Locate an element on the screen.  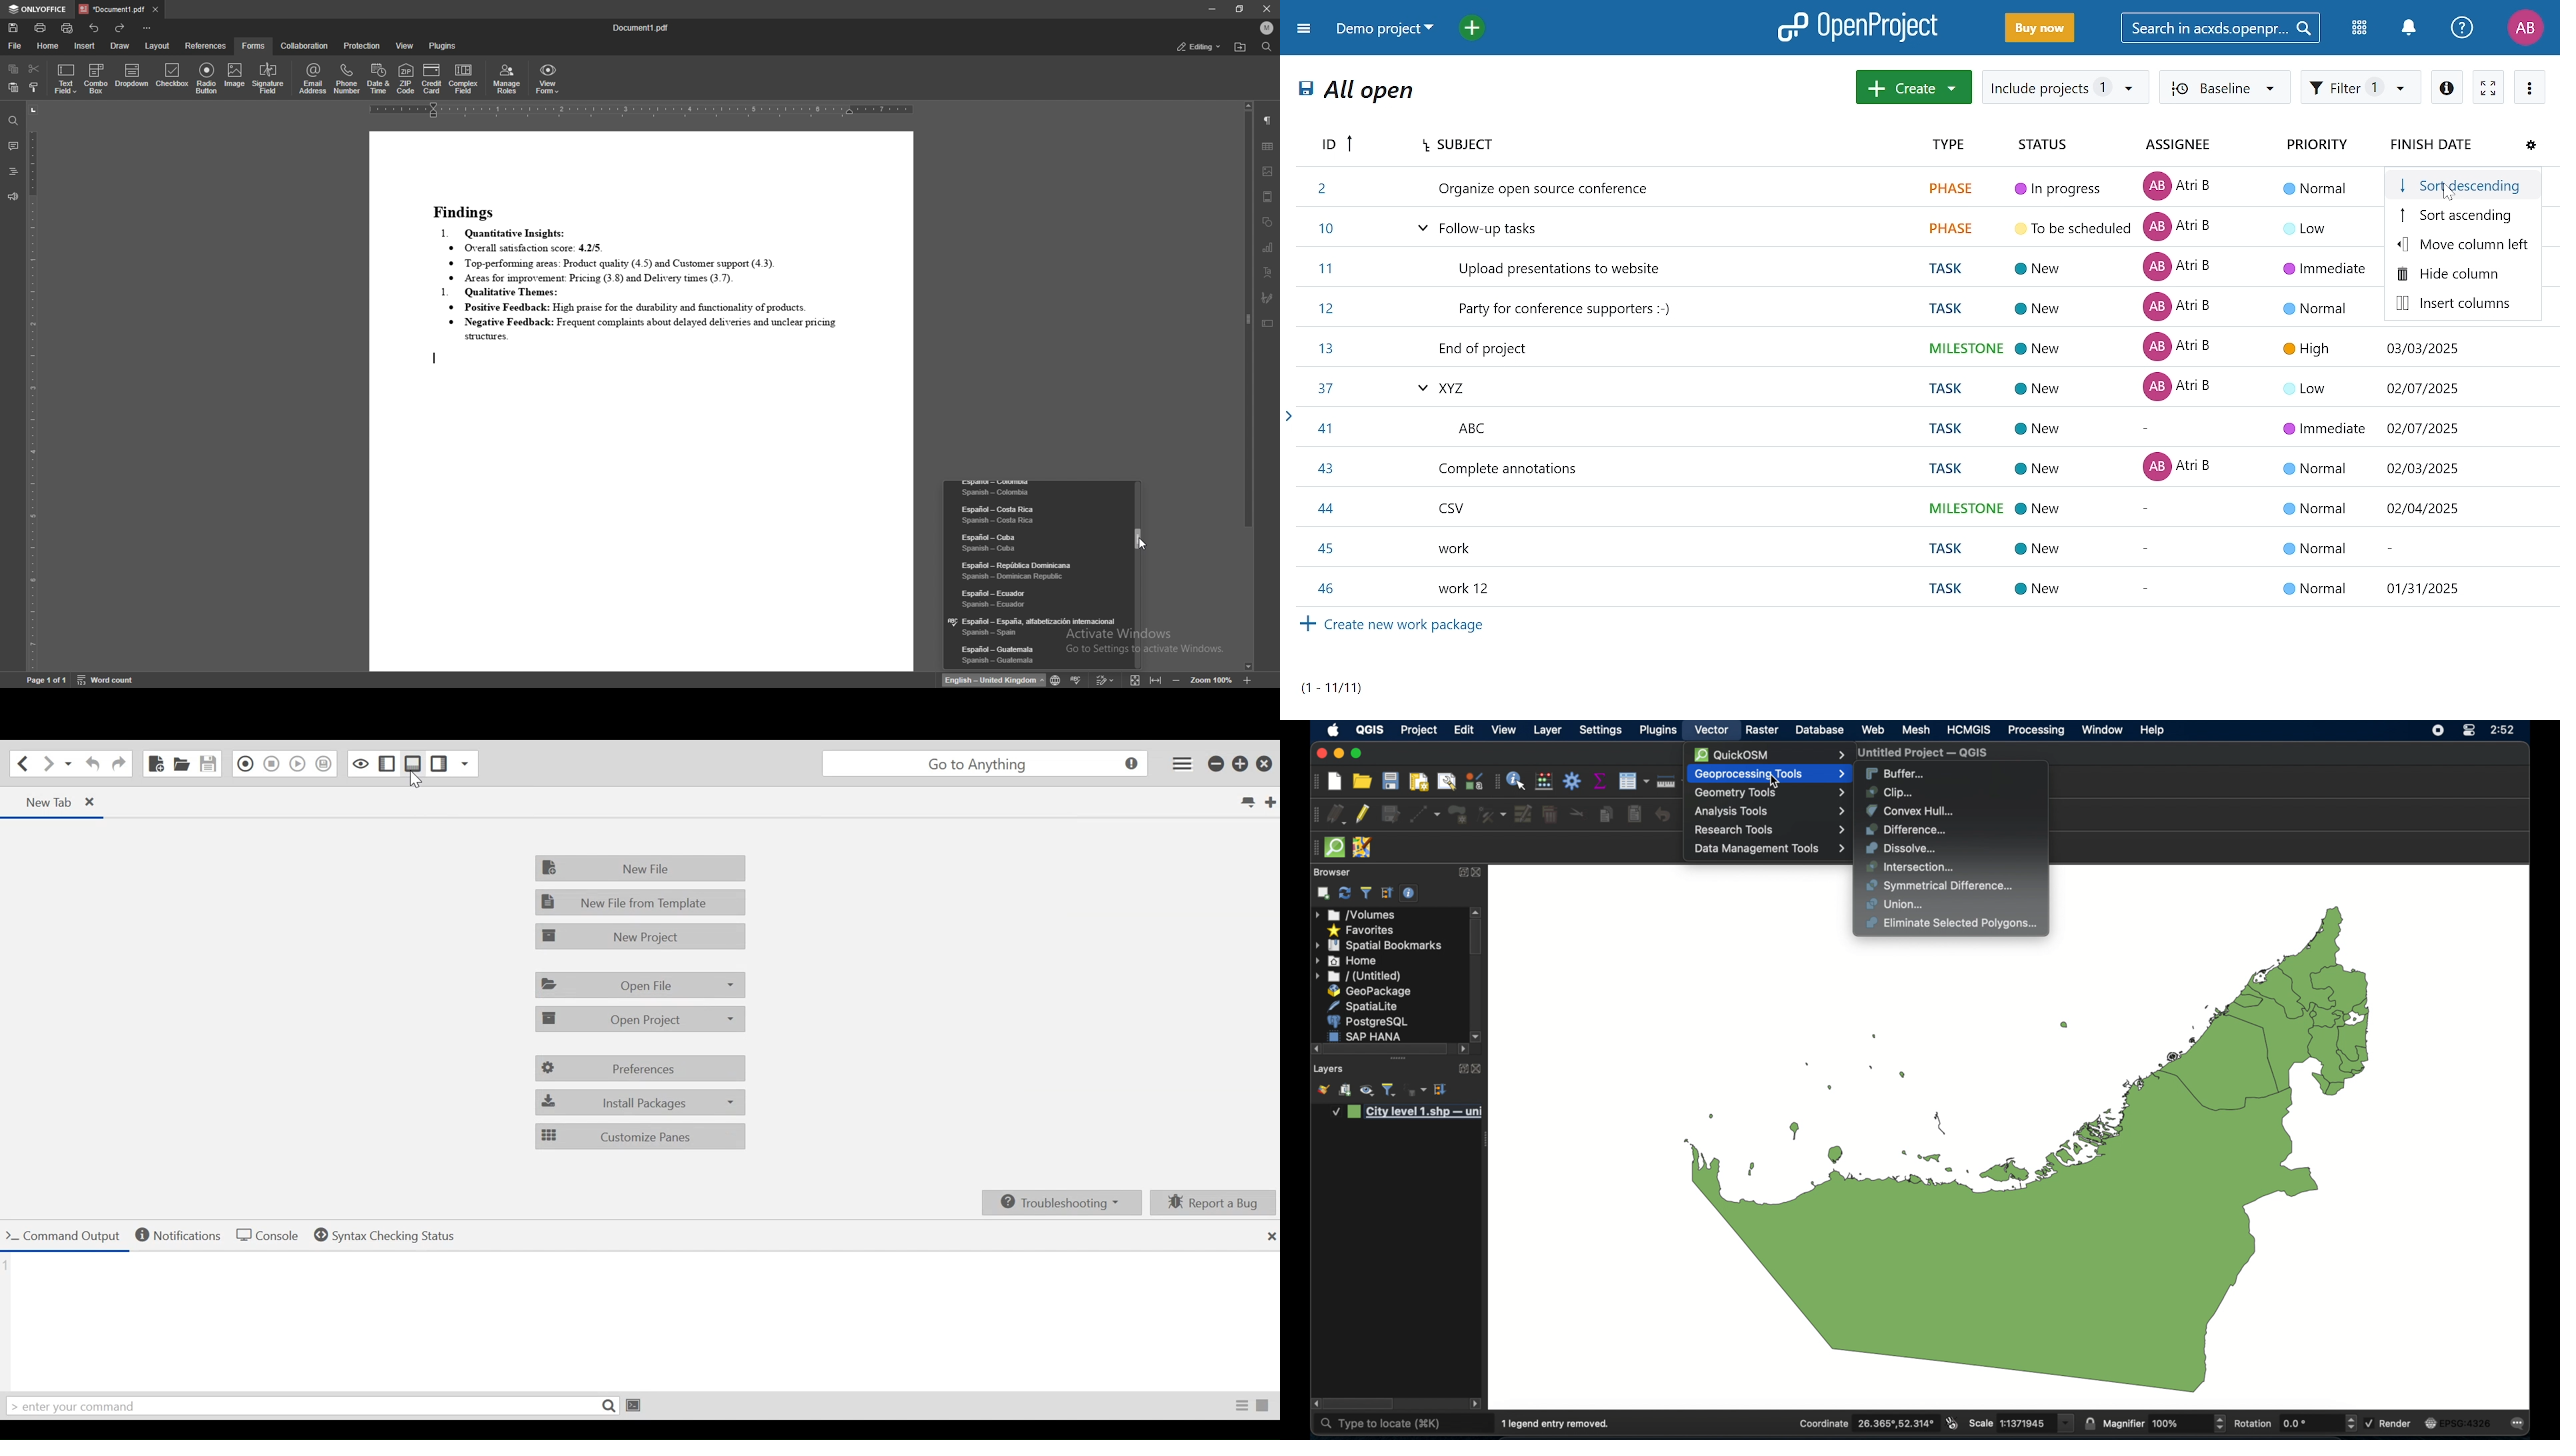
filter legend is located at coordinates (1365, 893).